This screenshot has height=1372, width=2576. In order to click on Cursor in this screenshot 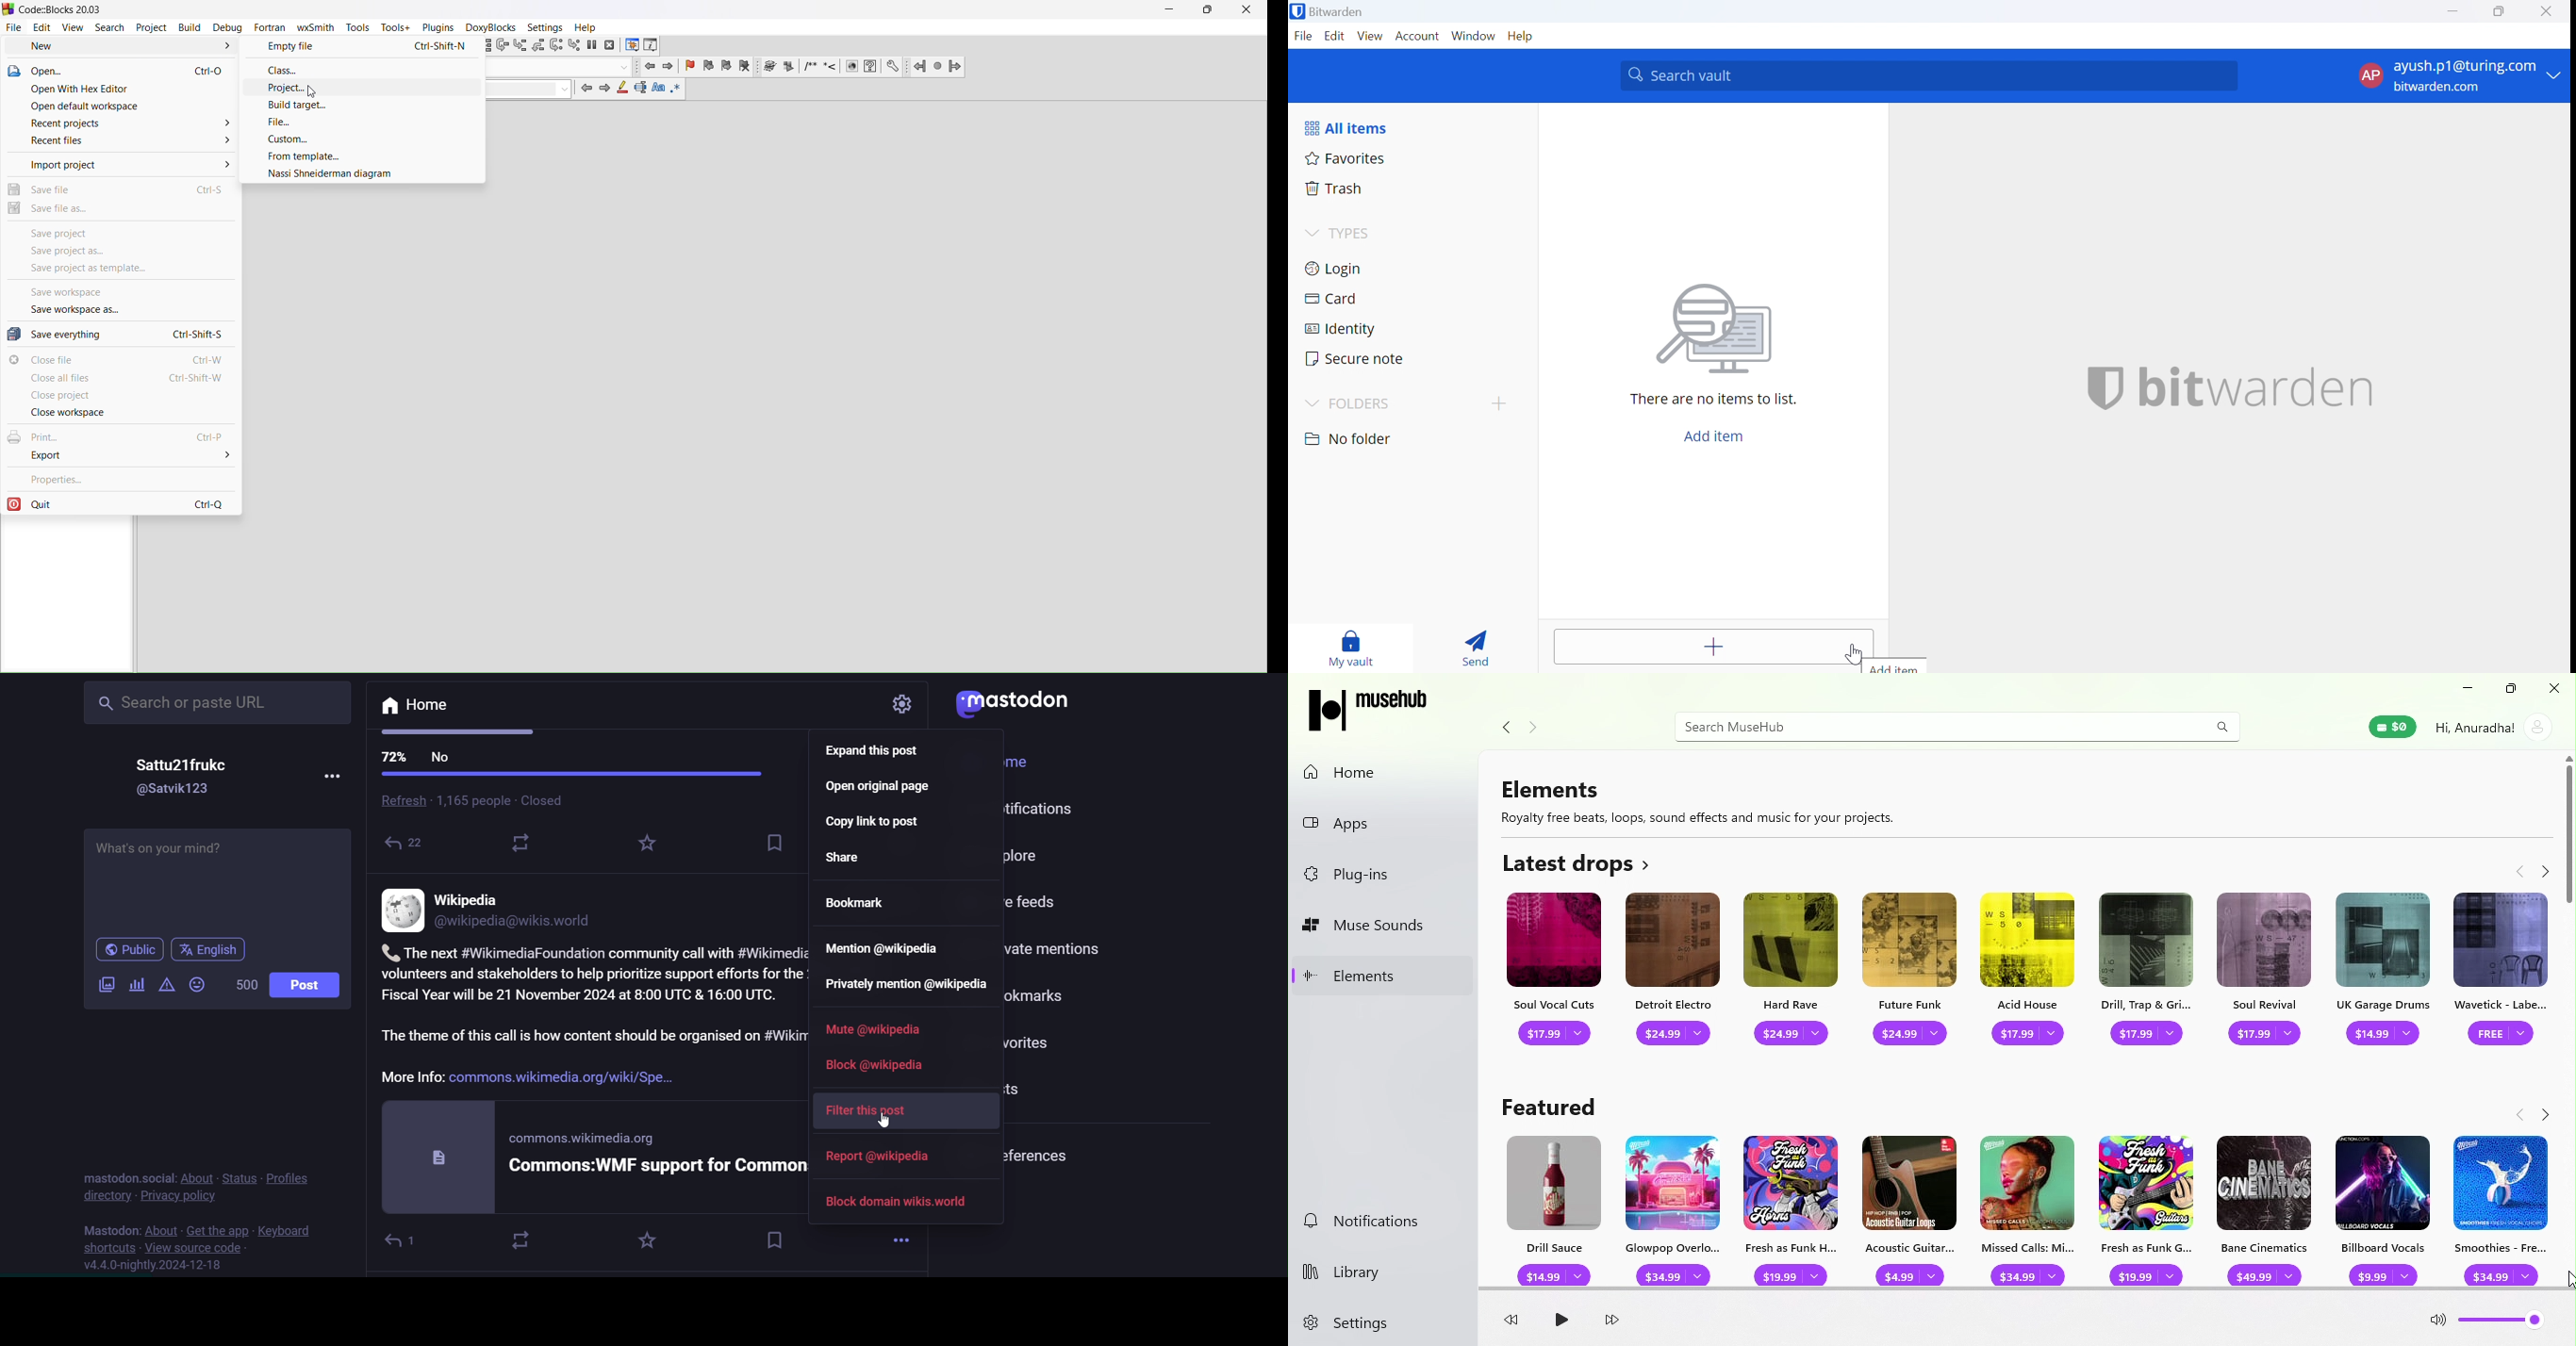, I will do `click(1854, 655)`.